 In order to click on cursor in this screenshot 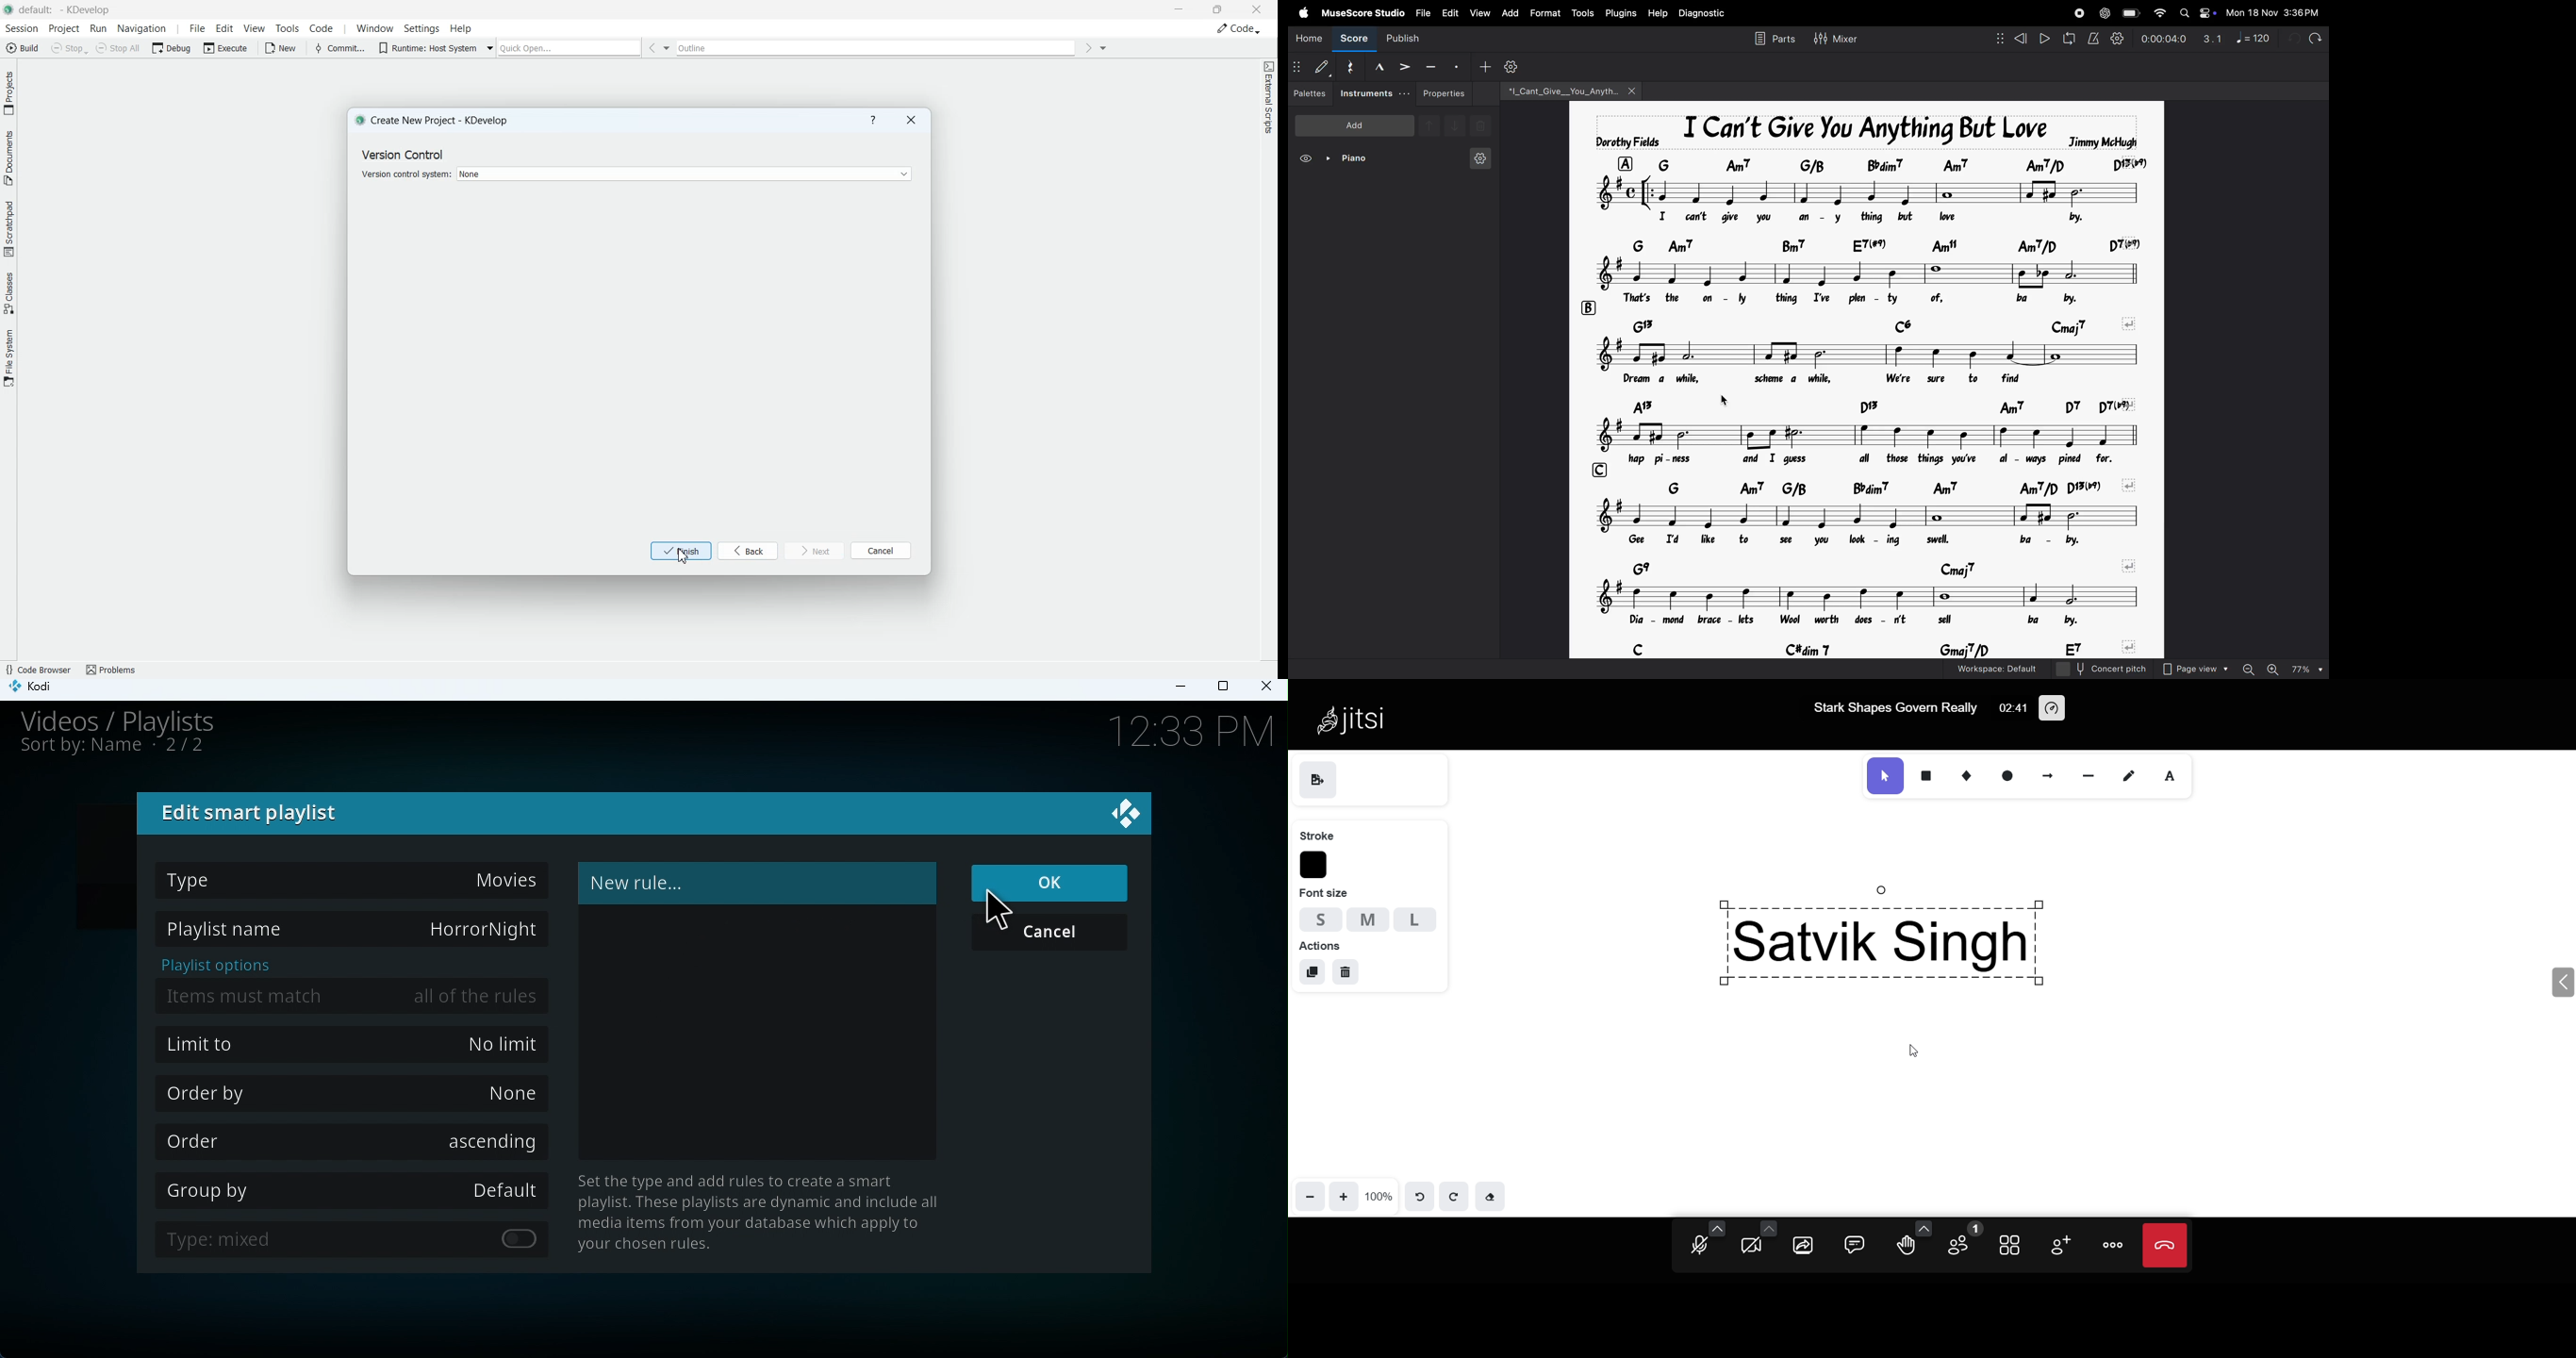, I will do `click(1722, 400)`.